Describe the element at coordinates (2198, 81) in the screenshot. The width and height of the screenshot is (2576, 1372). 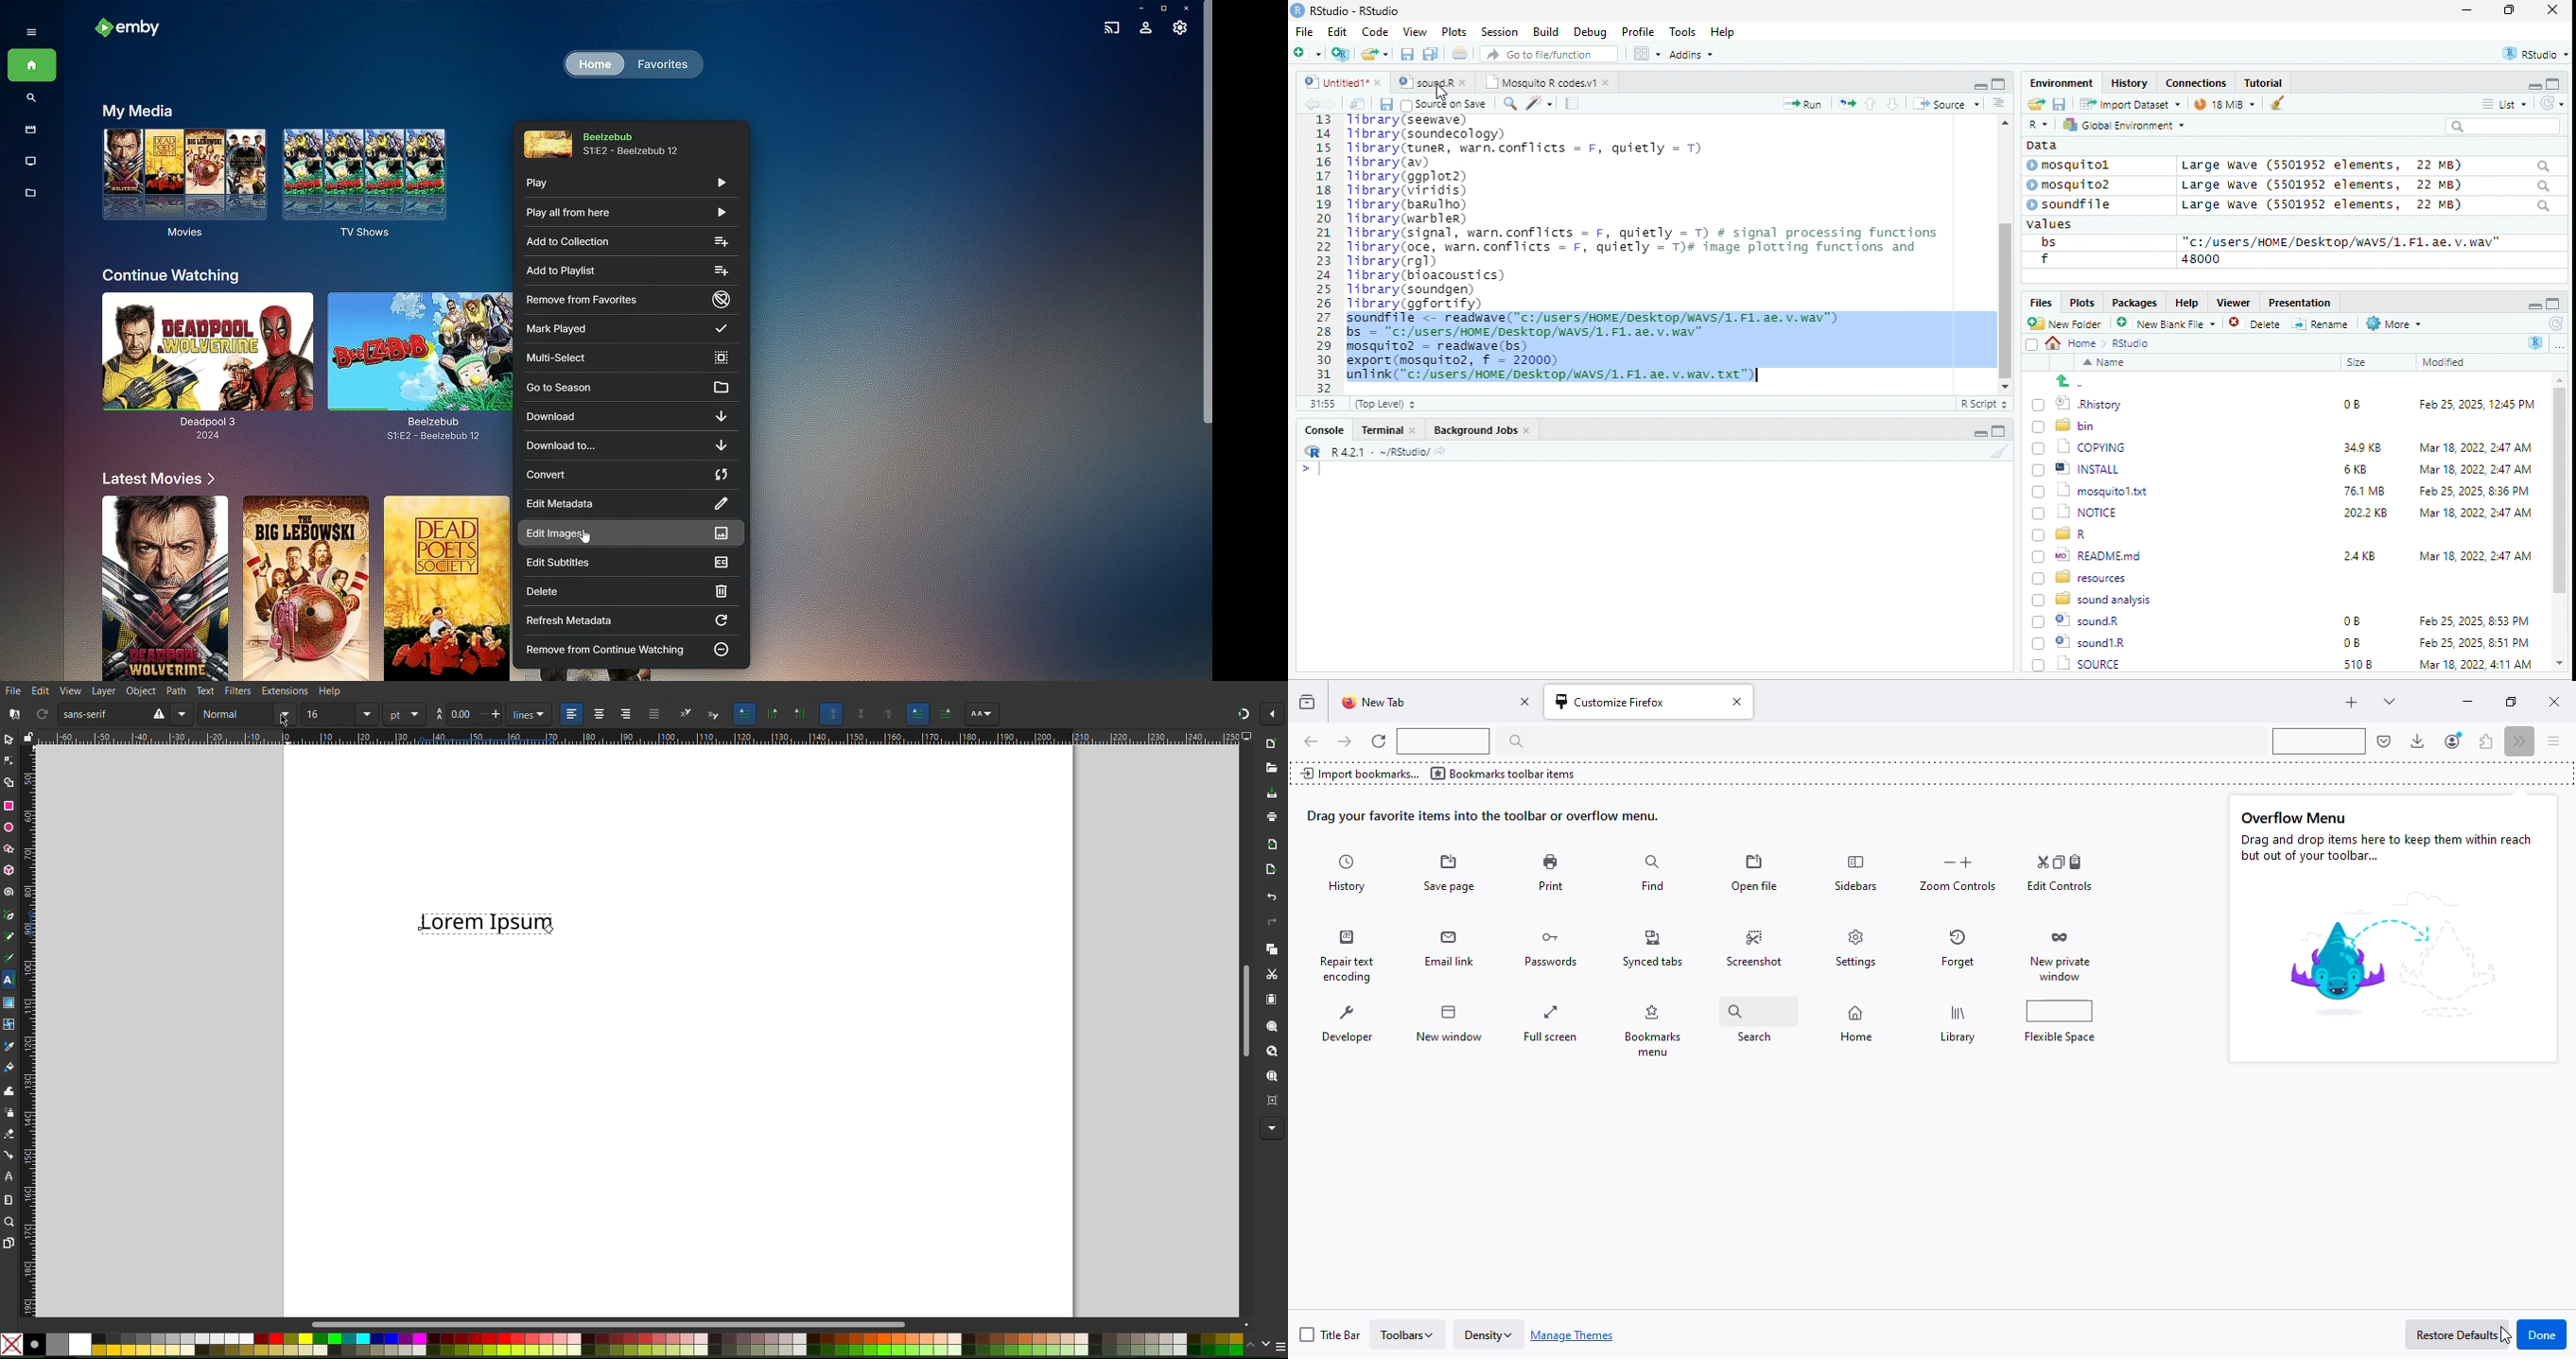
I see `clases` at that location.